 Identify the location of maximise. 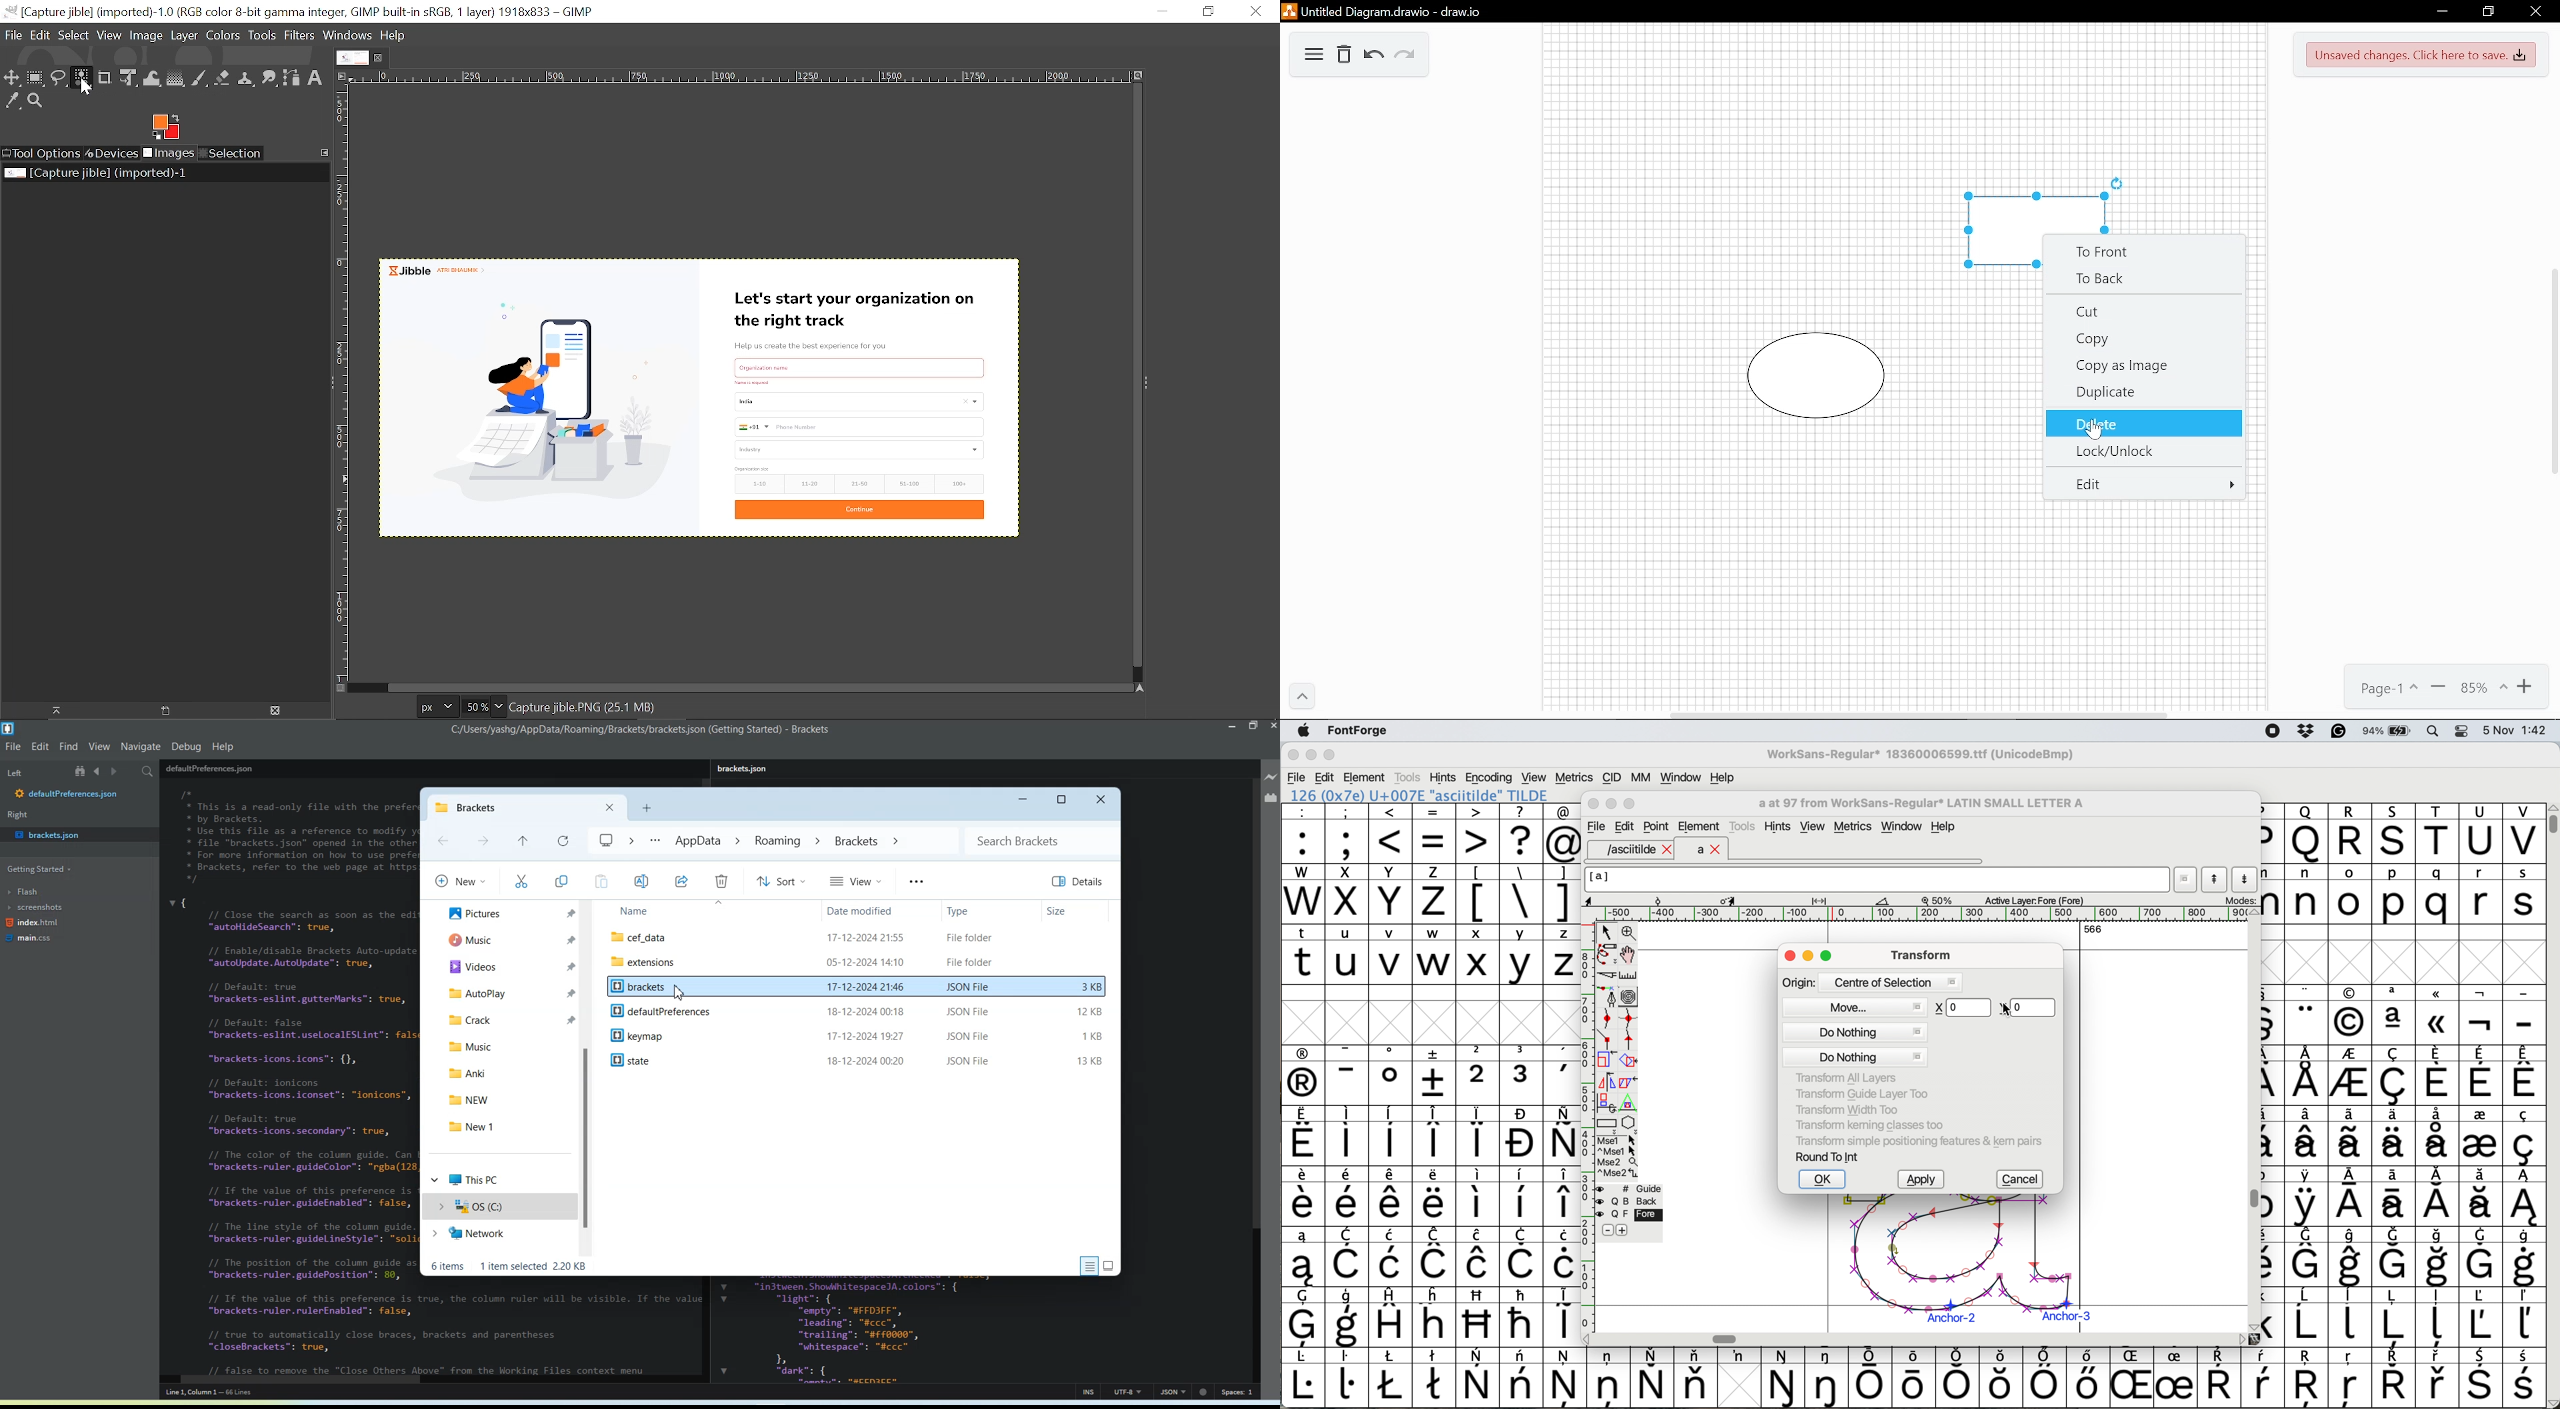
(1330, 757).